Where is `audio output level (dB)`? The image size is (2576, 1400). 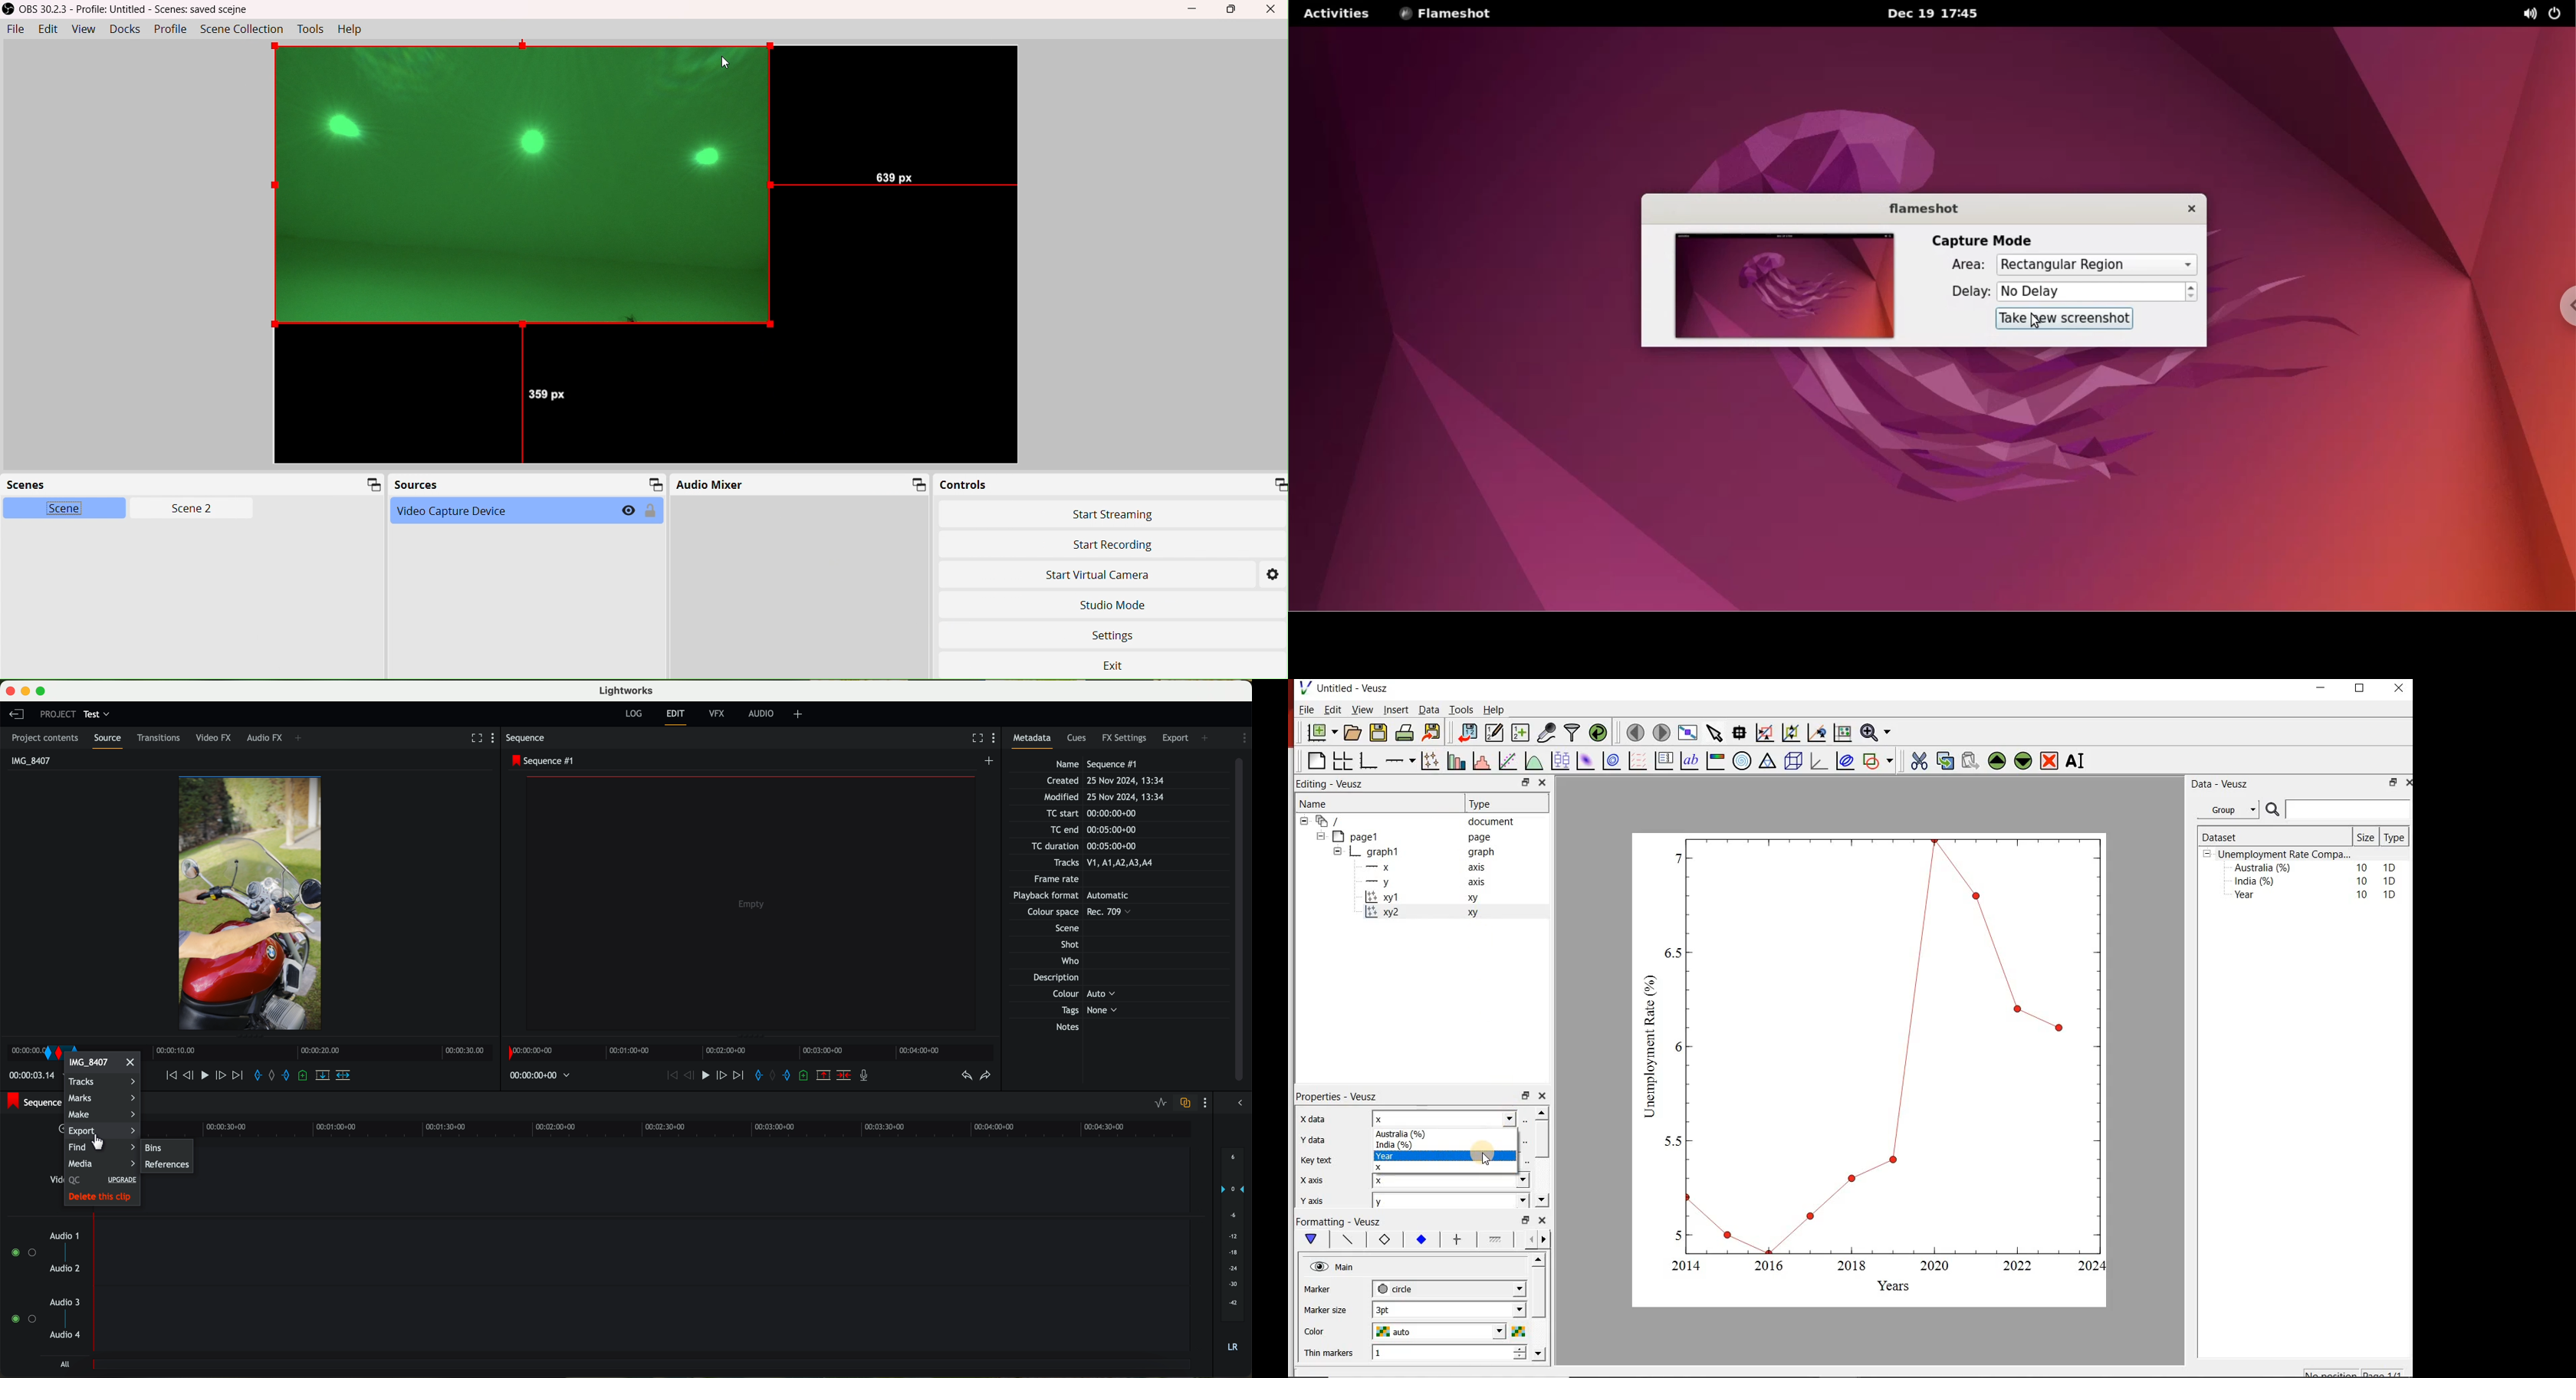 audio output level (dB) is located at coordinates (1230, 1249).